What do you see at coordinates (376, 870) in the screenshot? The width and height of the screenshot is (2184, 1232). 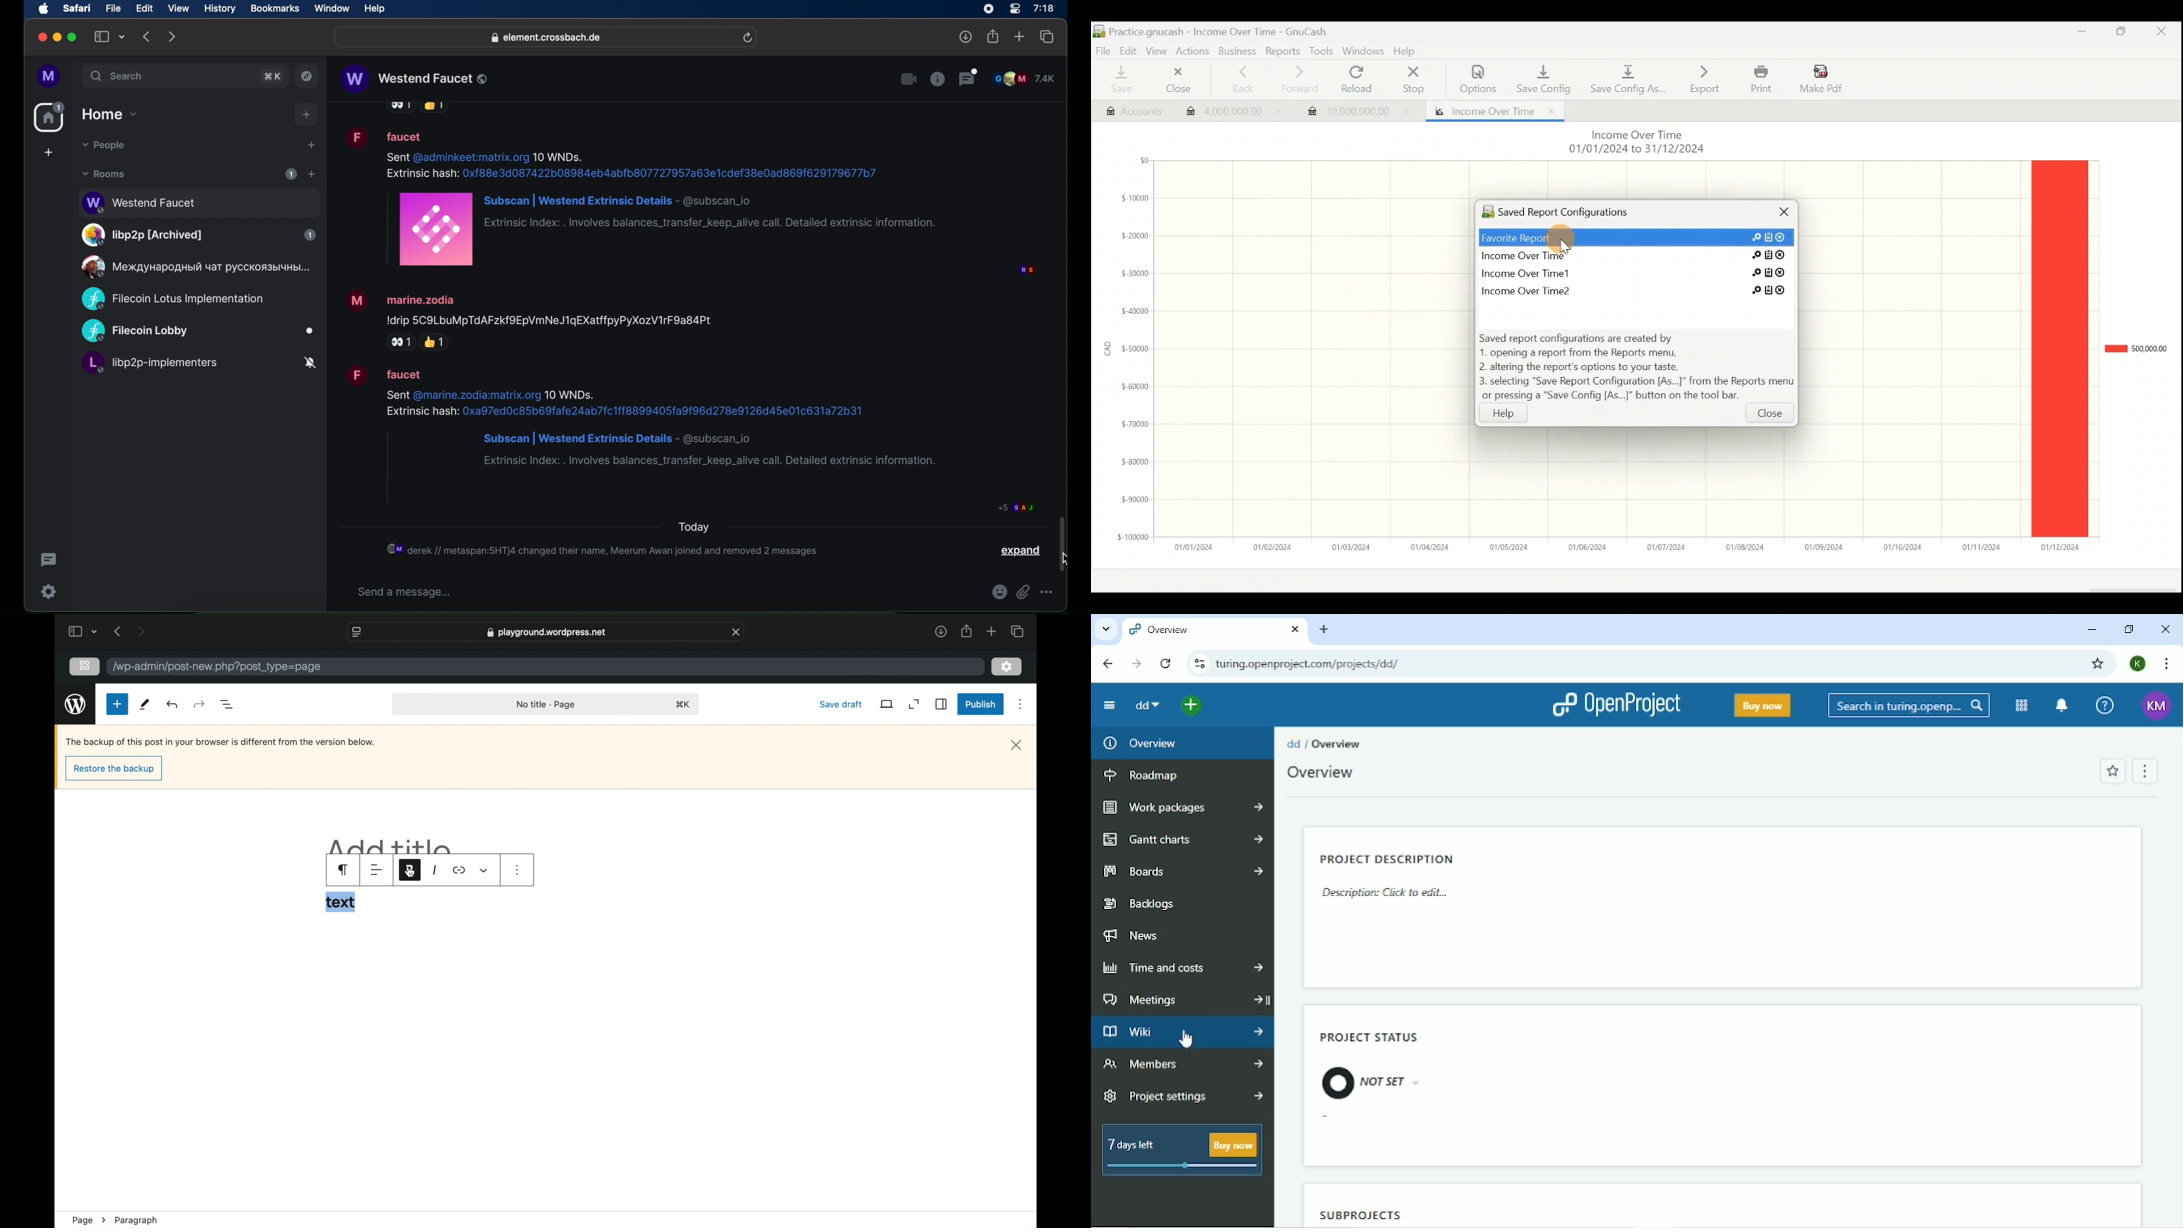 I see `alignment` at bounding box center [376, 870].